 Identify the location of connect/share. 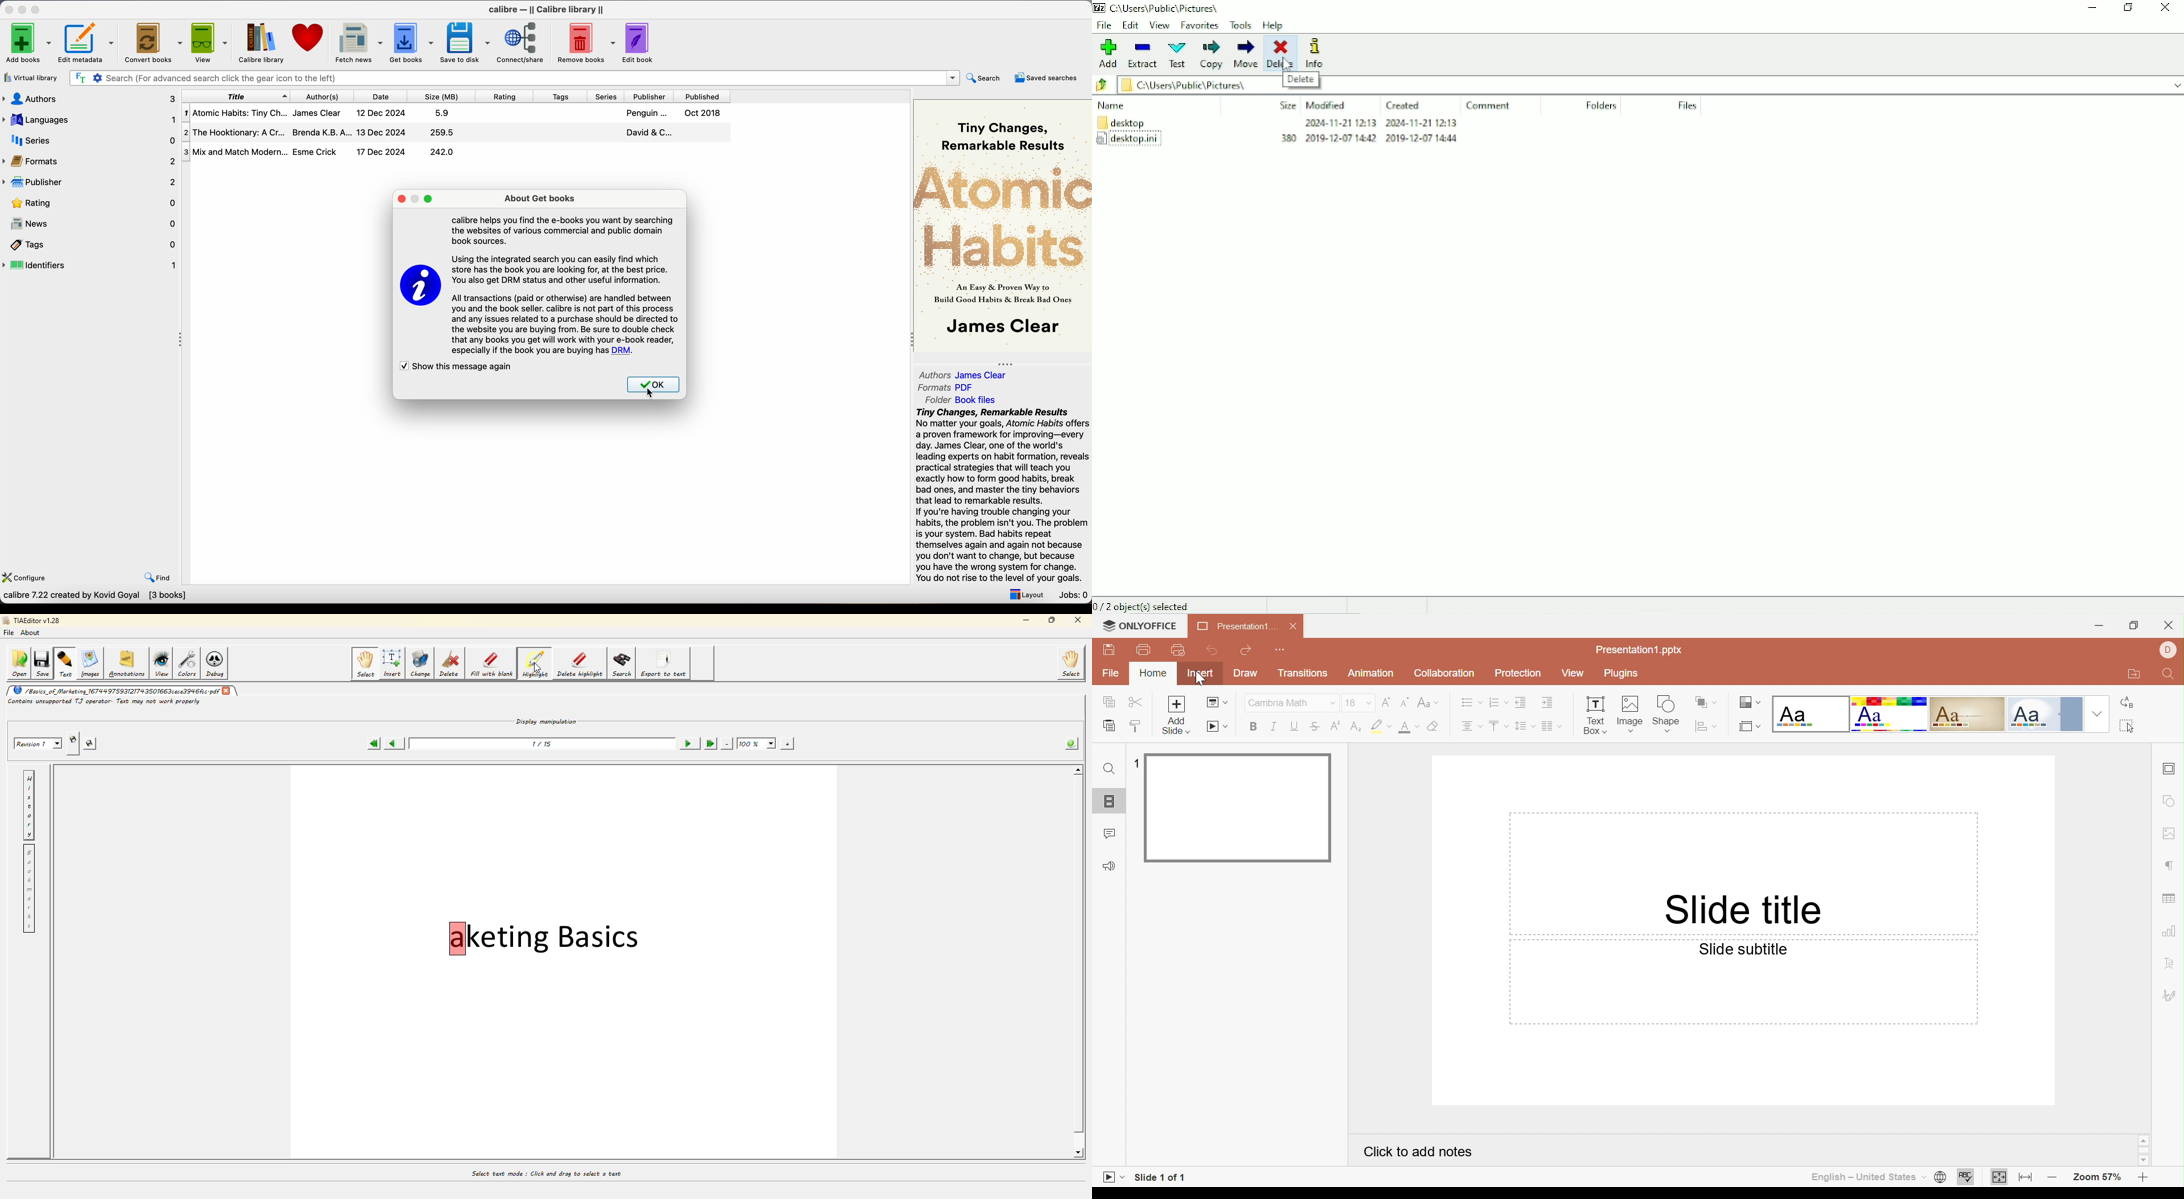
(523, 42).